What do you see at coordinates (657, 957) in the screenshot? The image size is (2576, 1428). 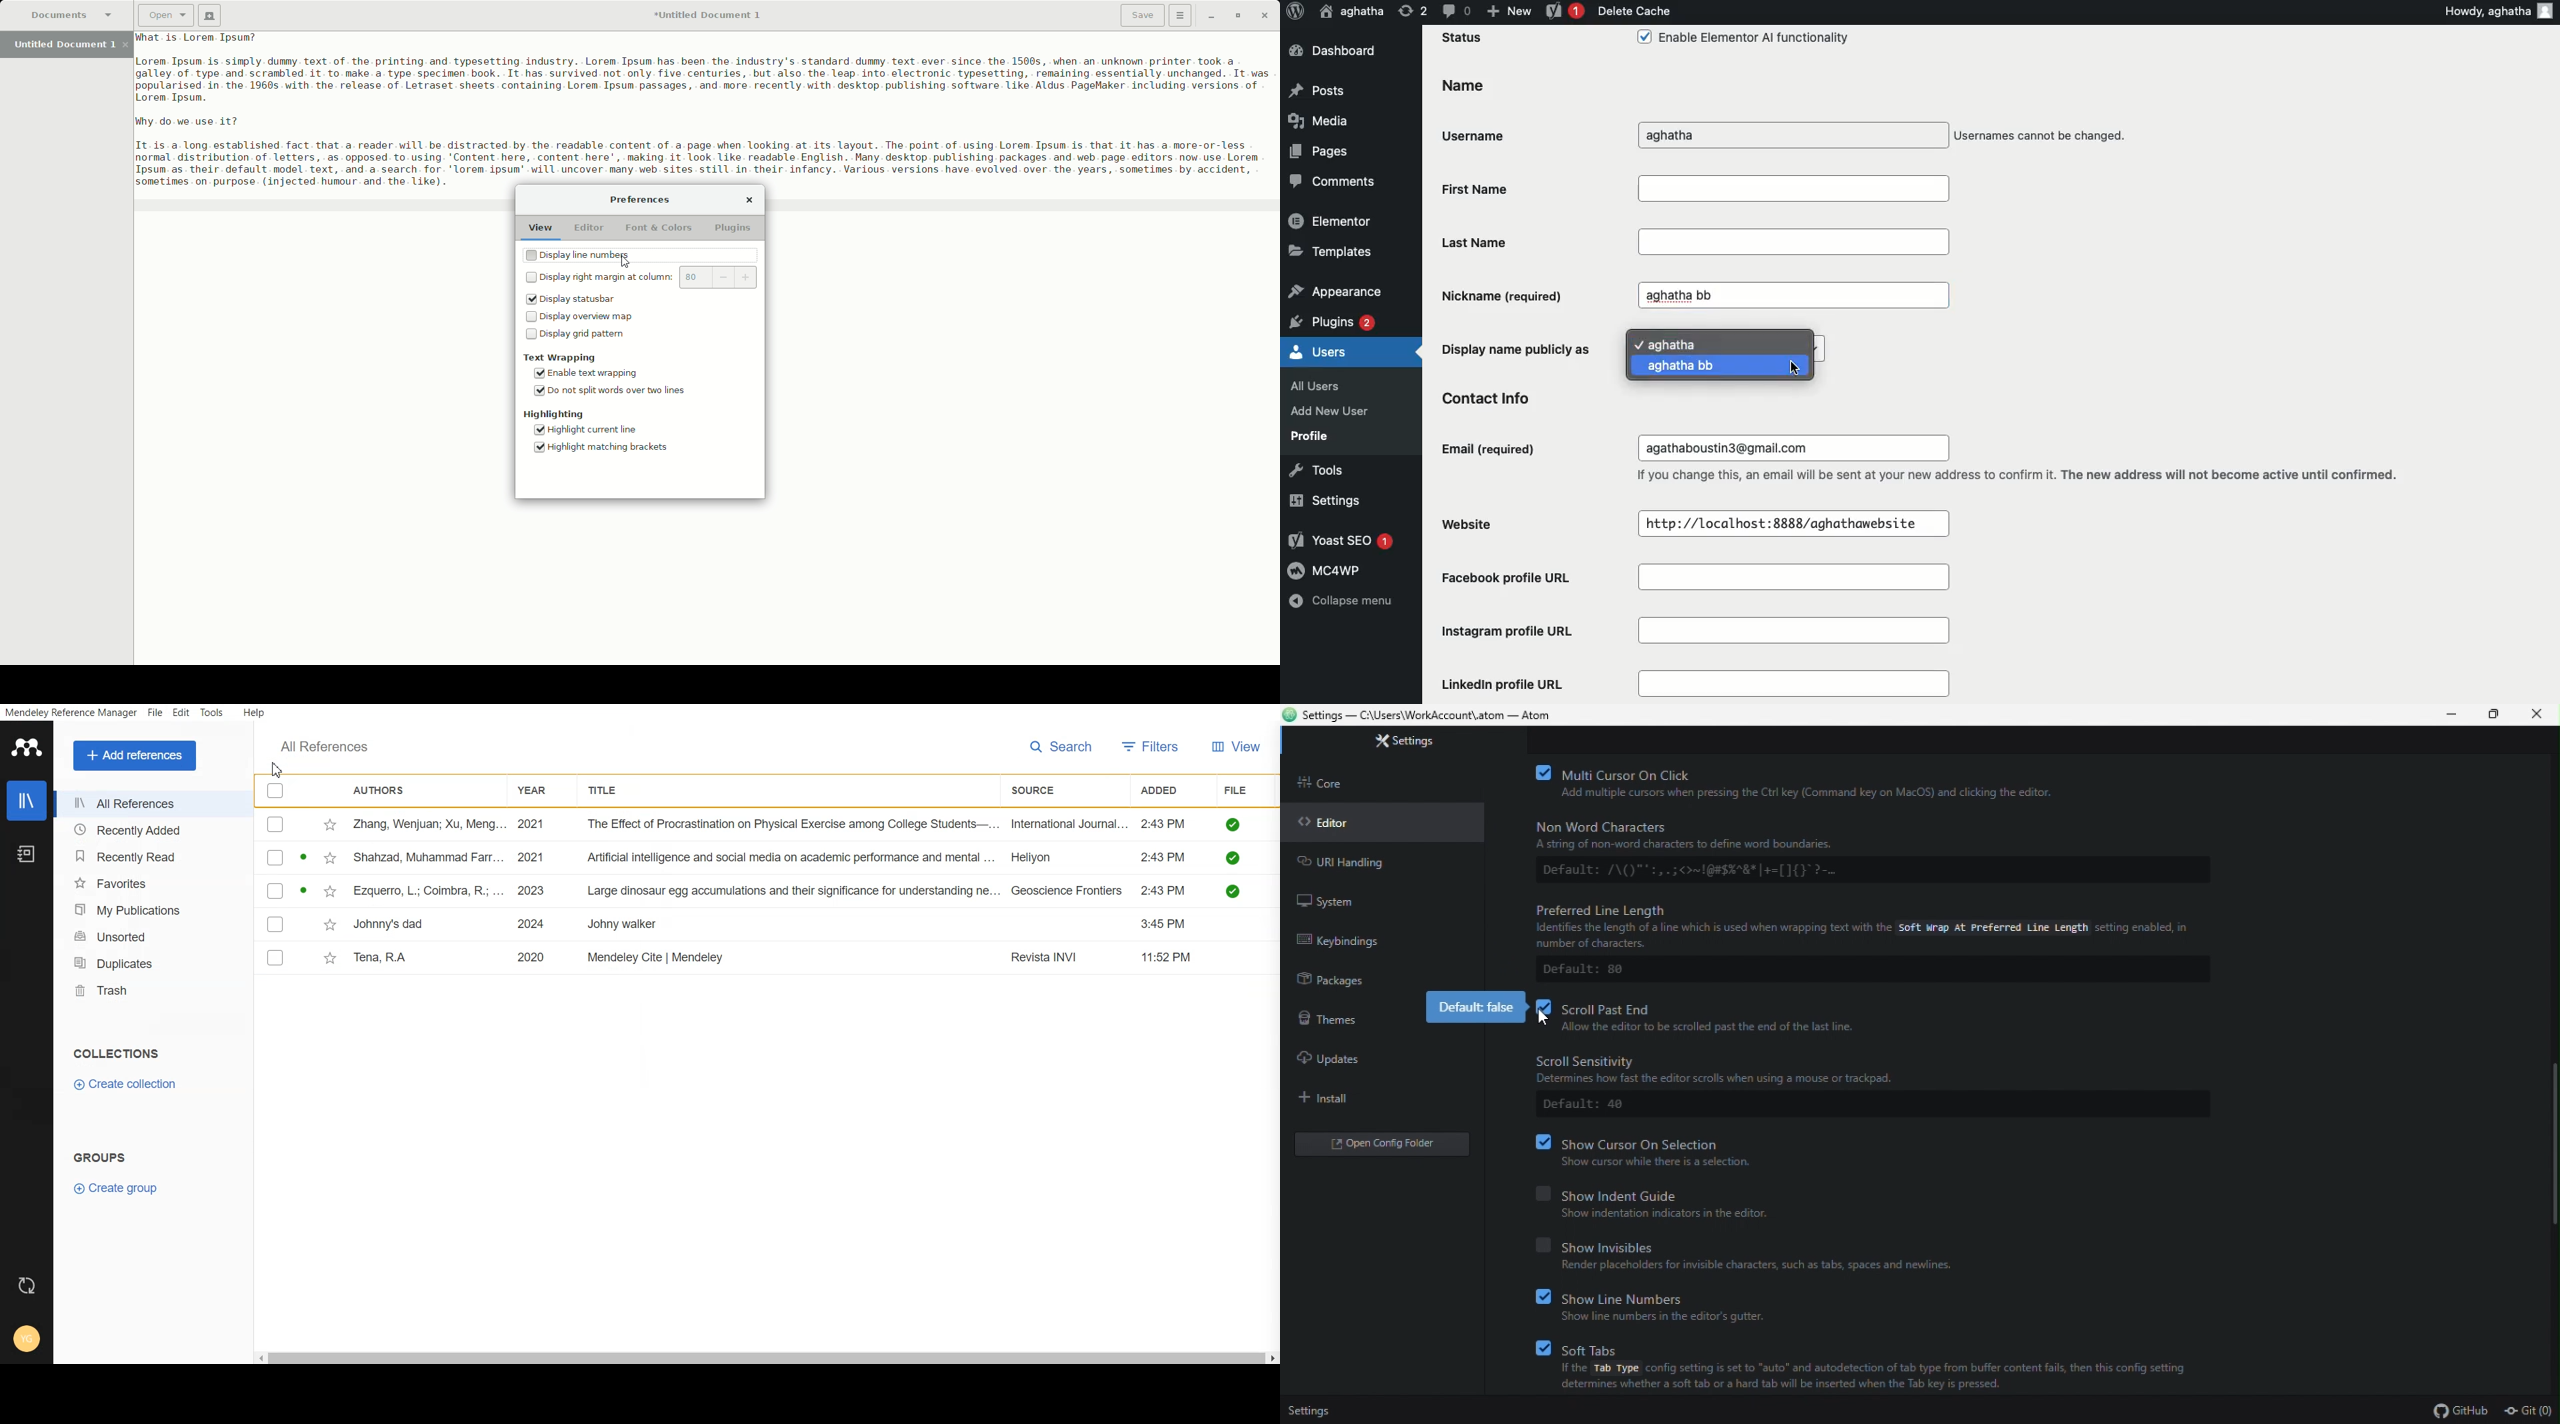 I see `Mendeley Cite | Mendeley` at bounding box center [657, 957].